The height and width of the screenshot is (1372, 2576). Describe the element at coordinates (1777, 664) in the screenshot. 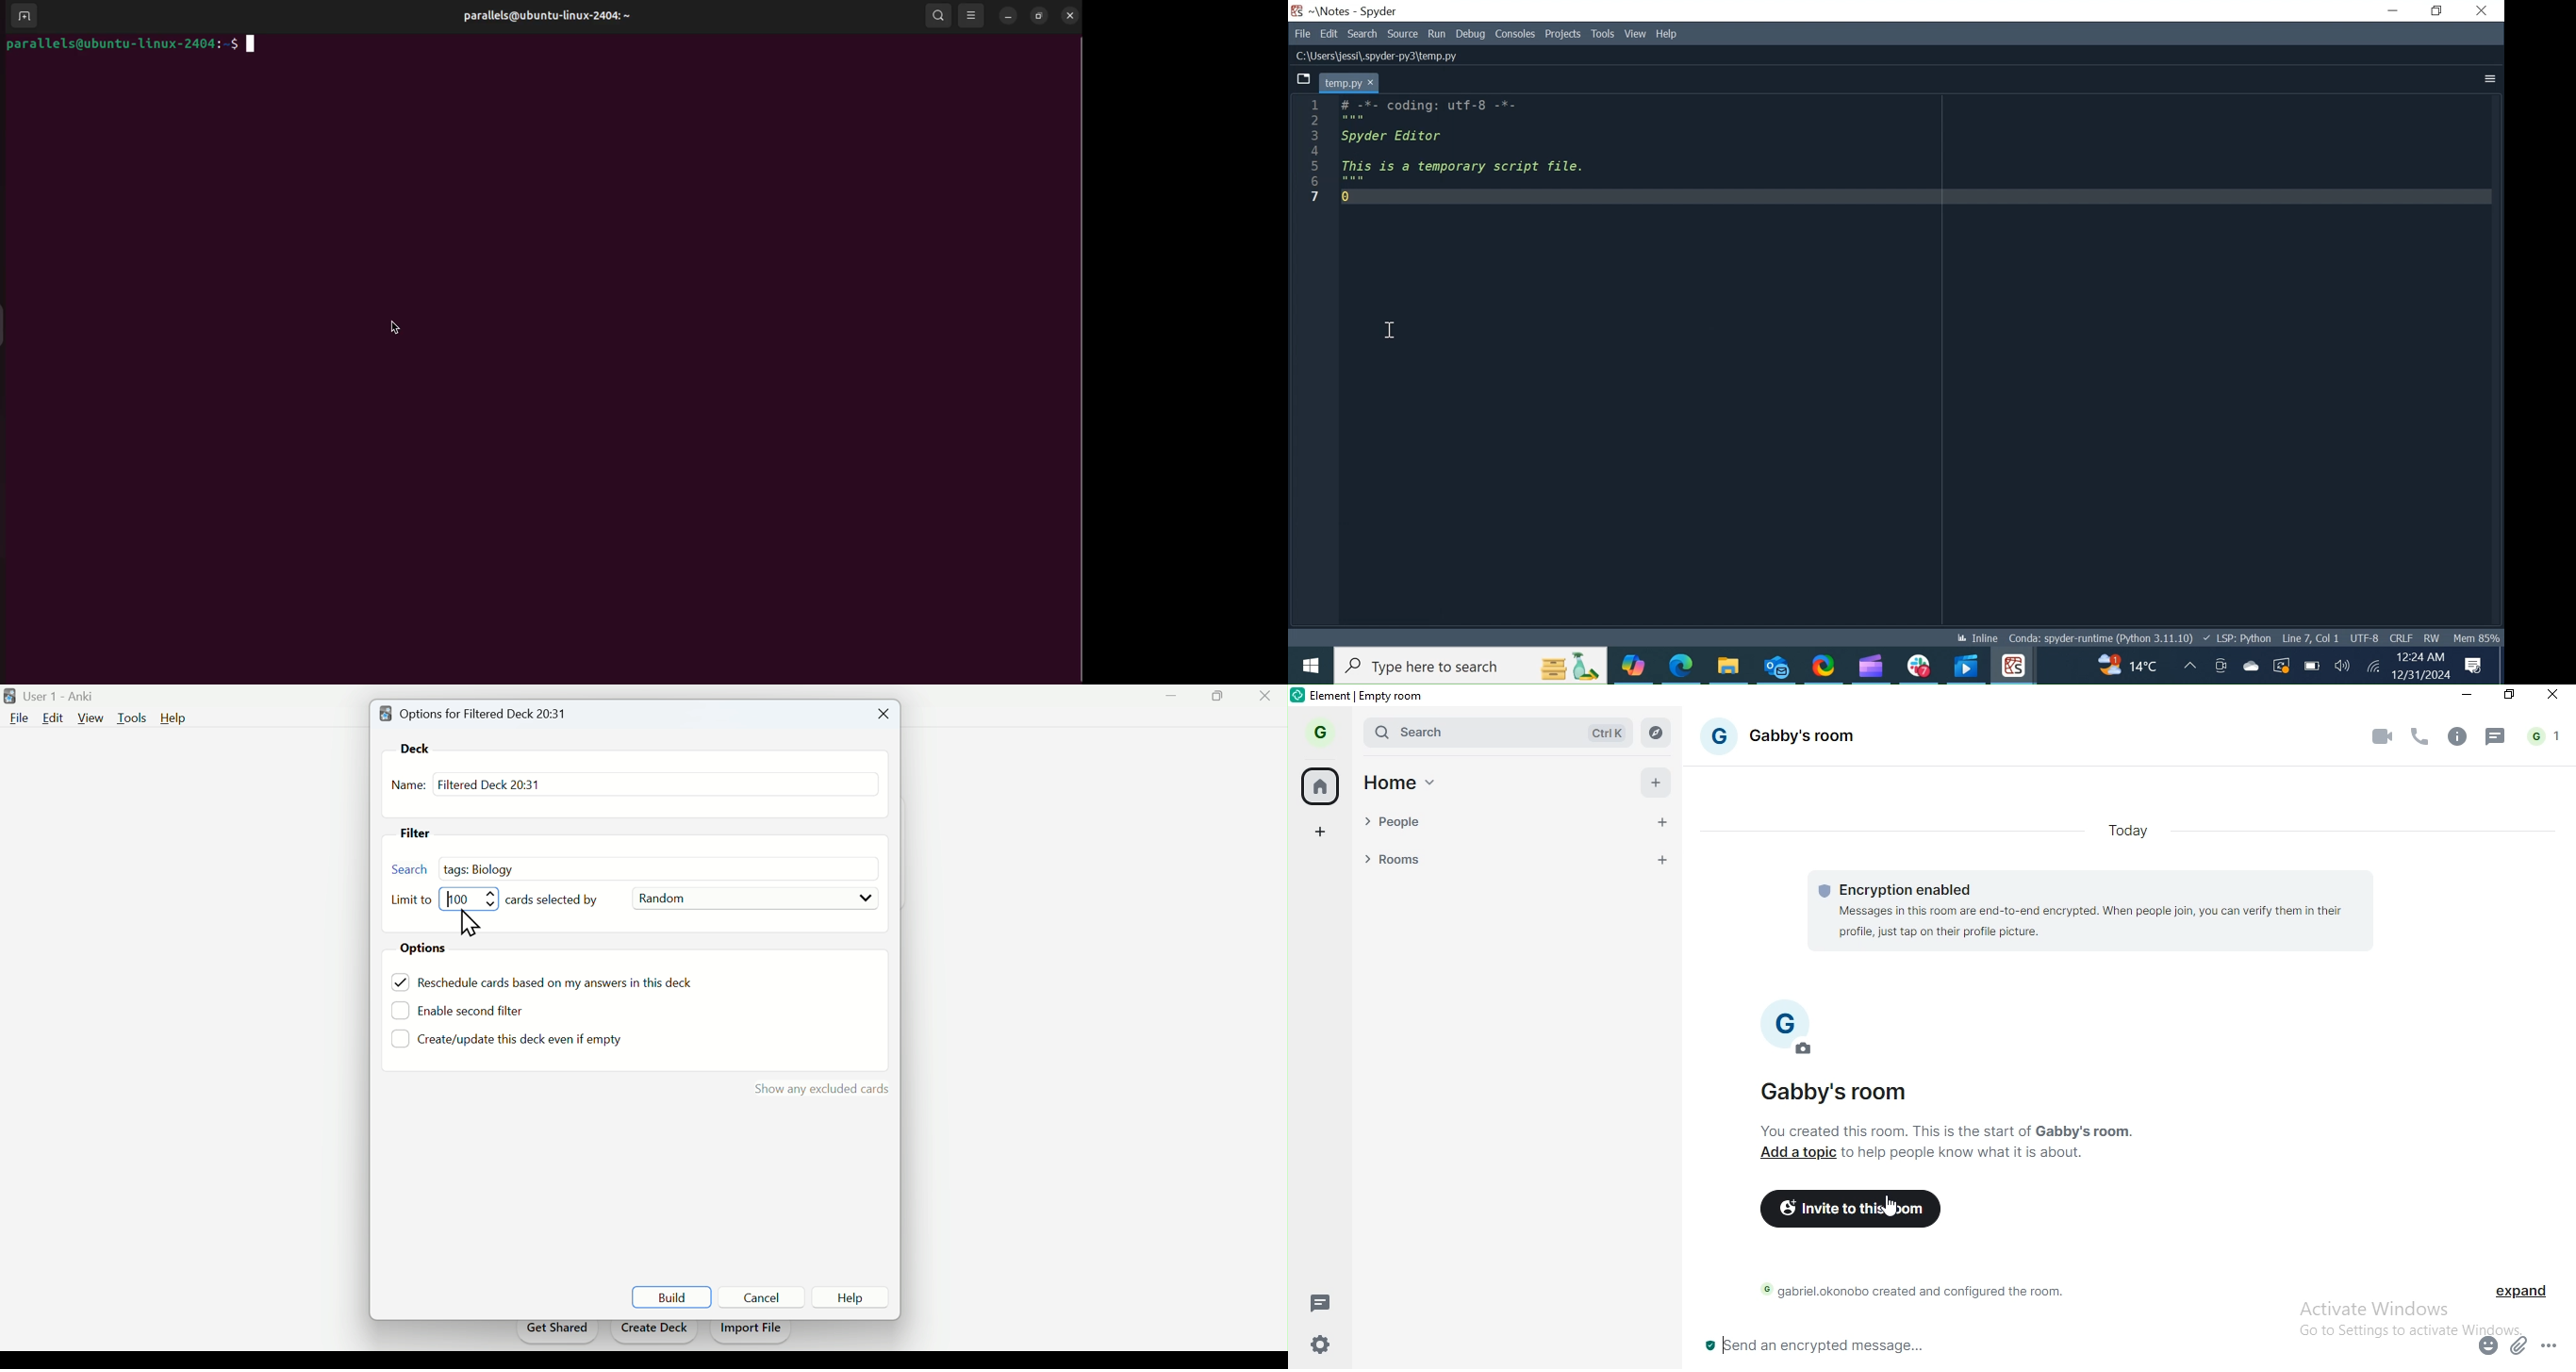

I see `Outlook Desktop Icon` at that location.